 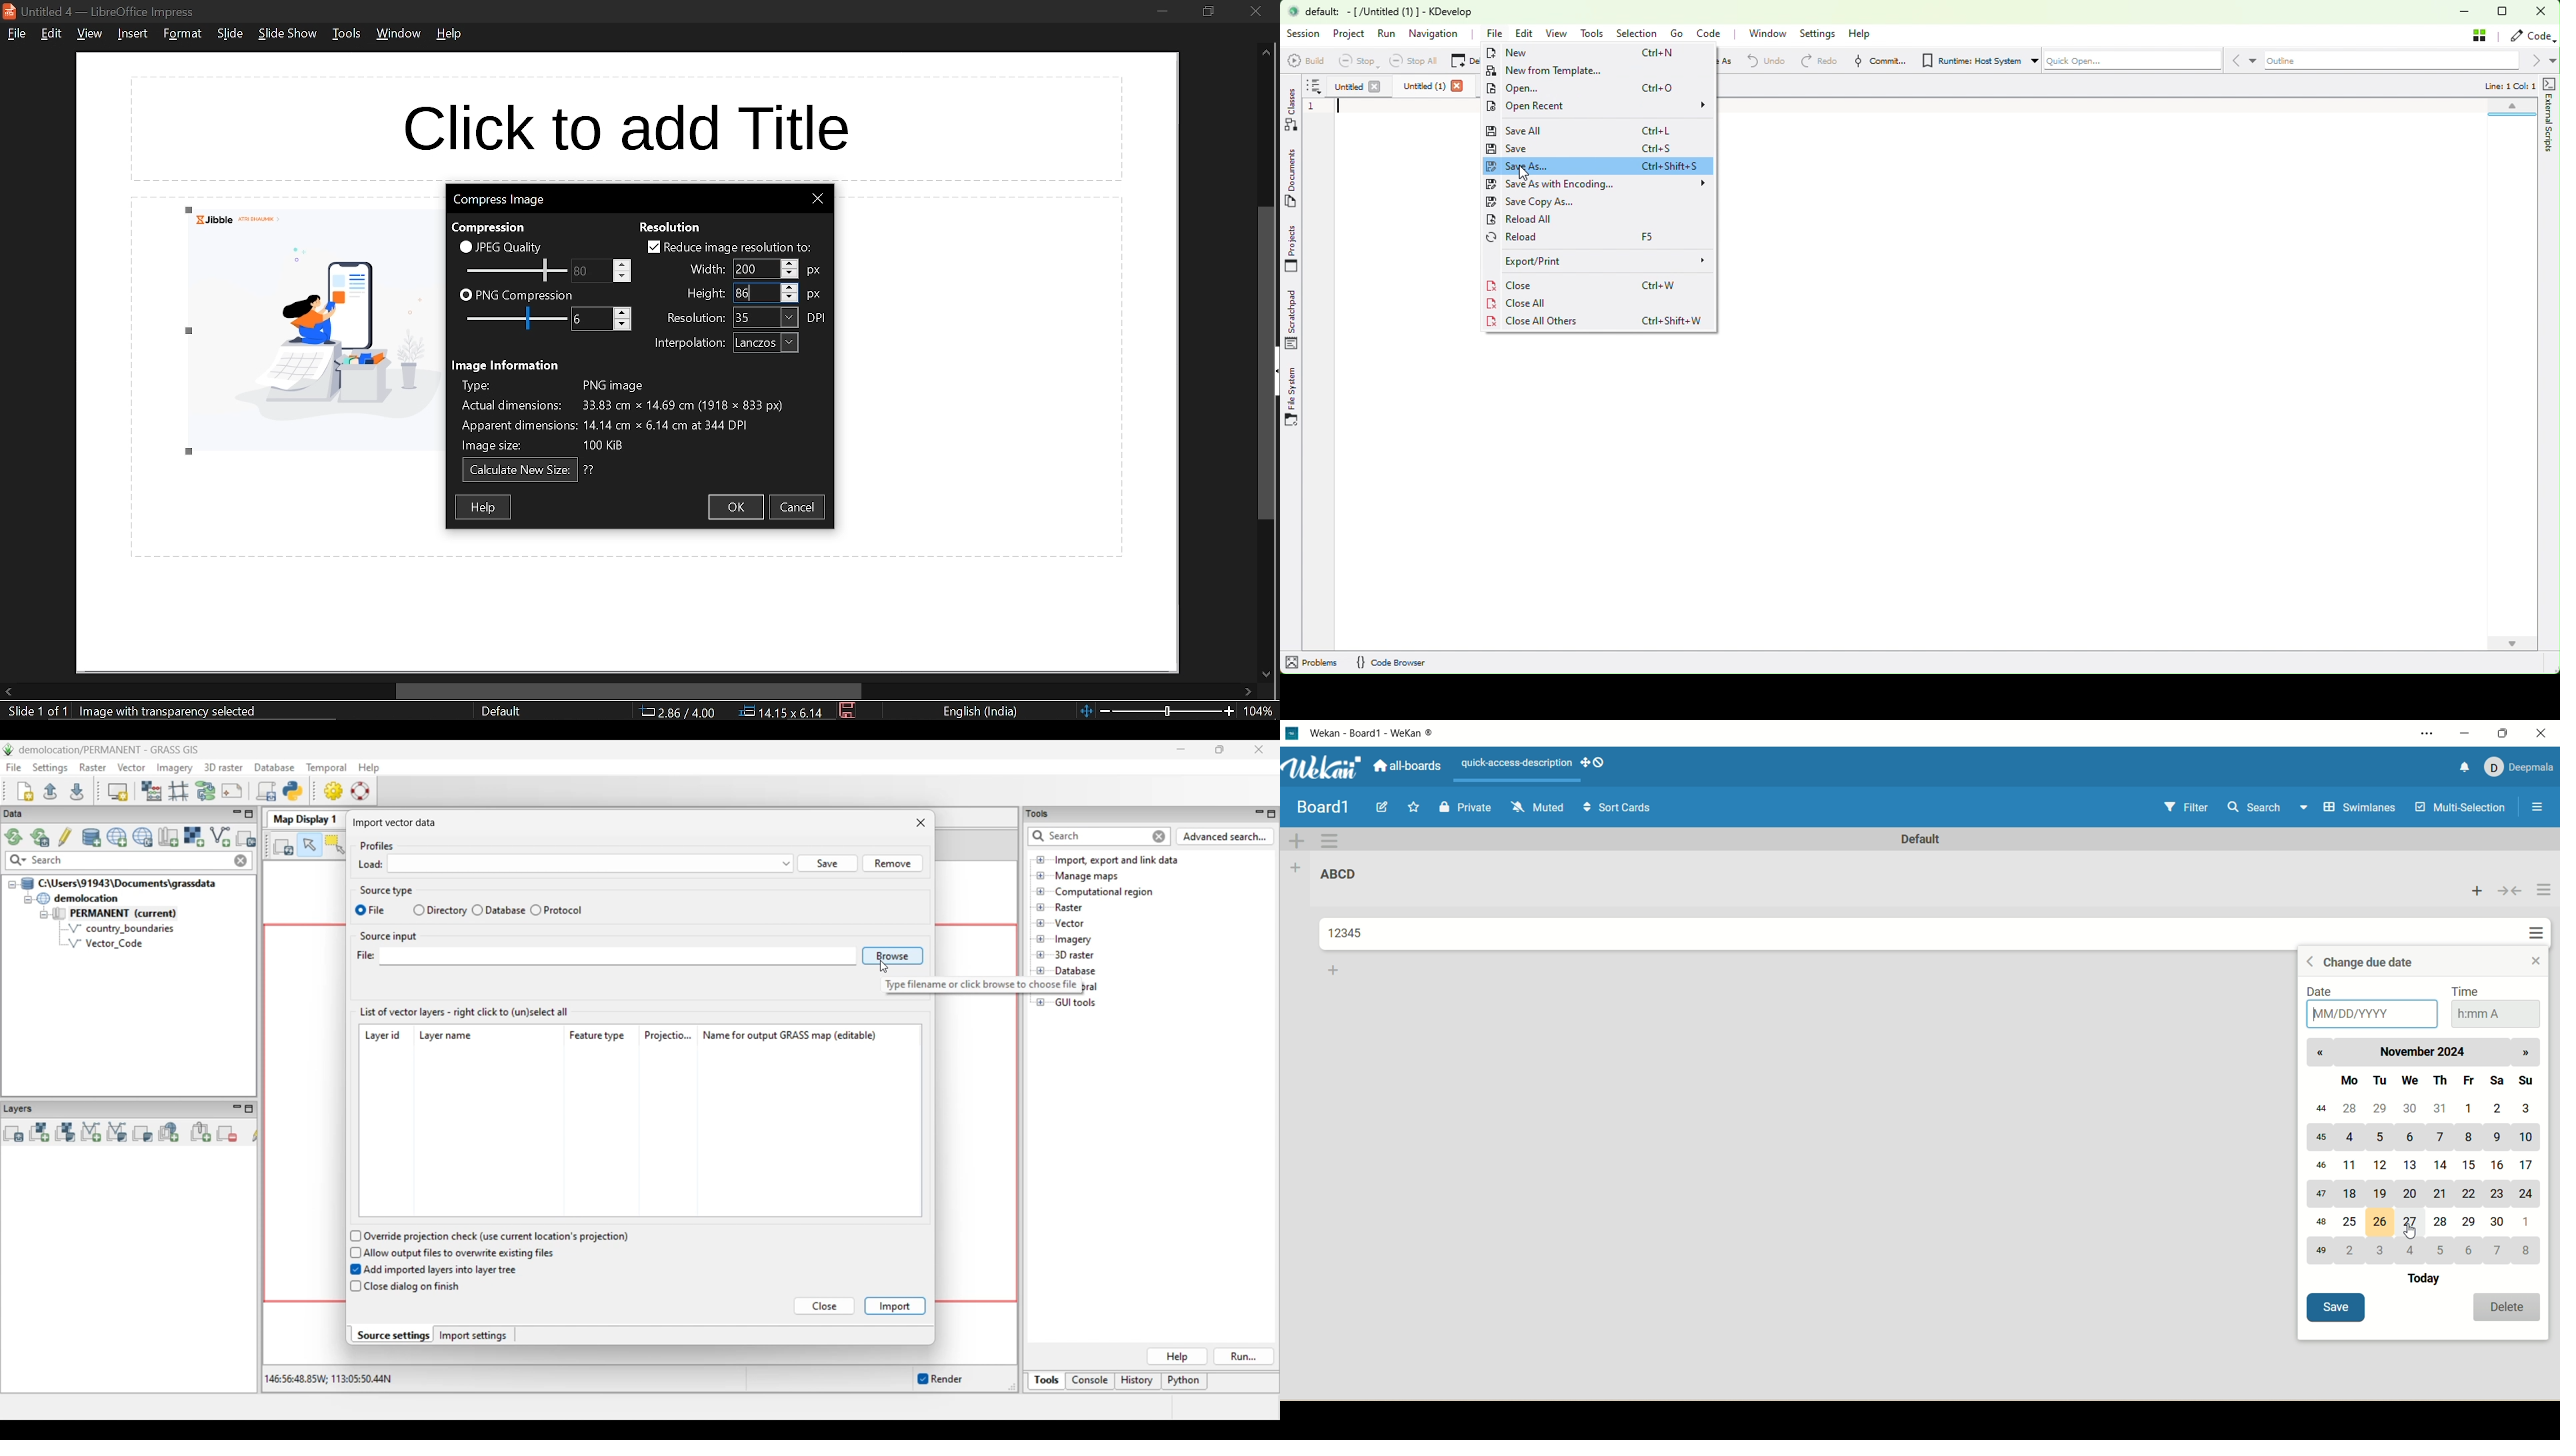 What do you see at coordinates (1264, 675) in the screenshot?
I see `move down` at bounding box center [1264, 675].